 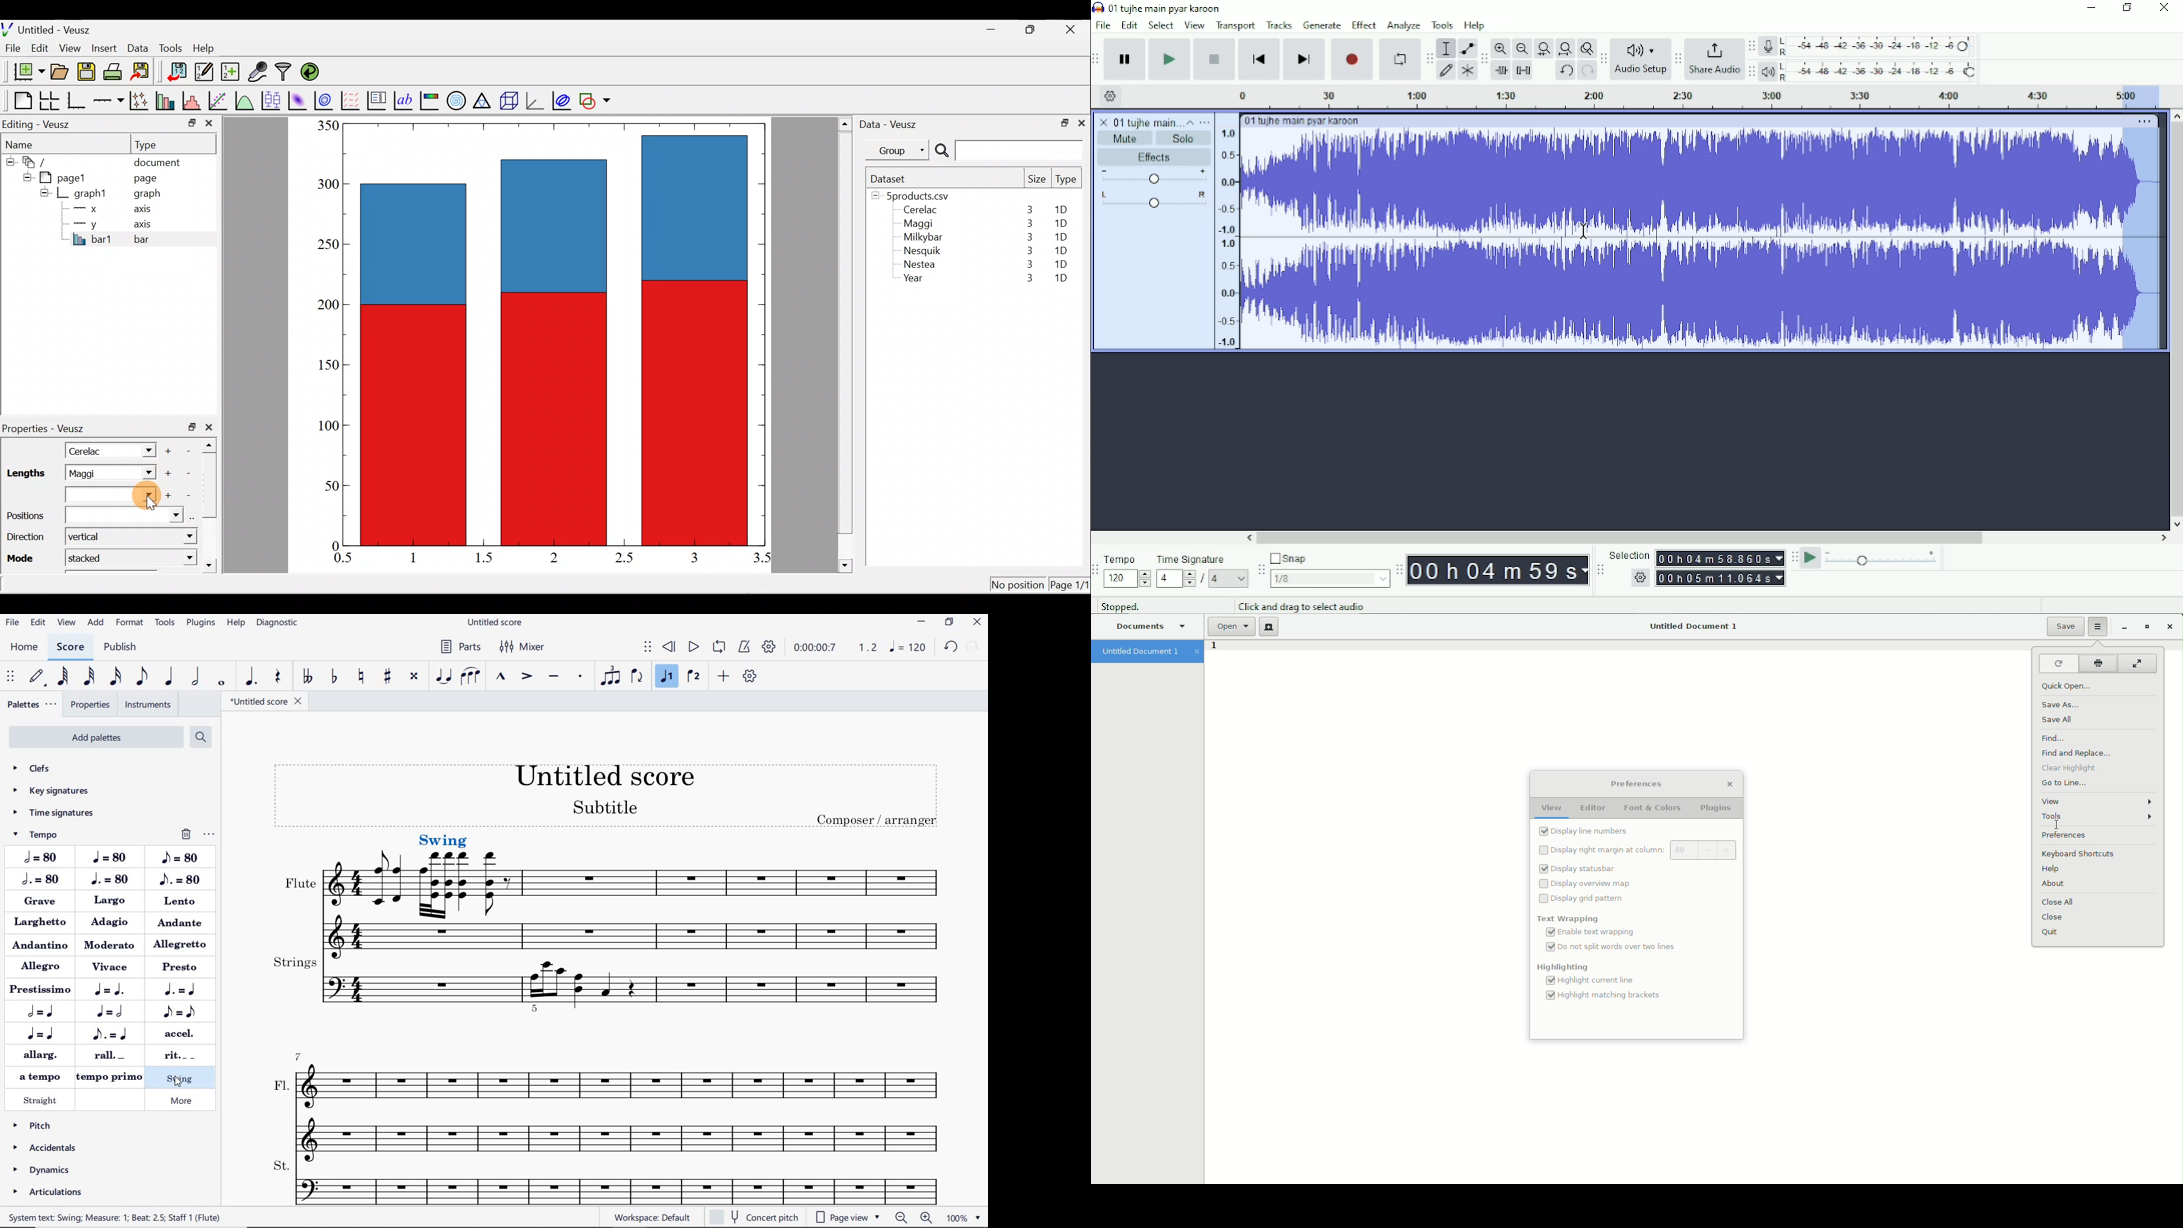 What do you see at coordinates (1467, 70) in the screenshot?
I see `Multi-tool` at bounding box center [1467, 70].